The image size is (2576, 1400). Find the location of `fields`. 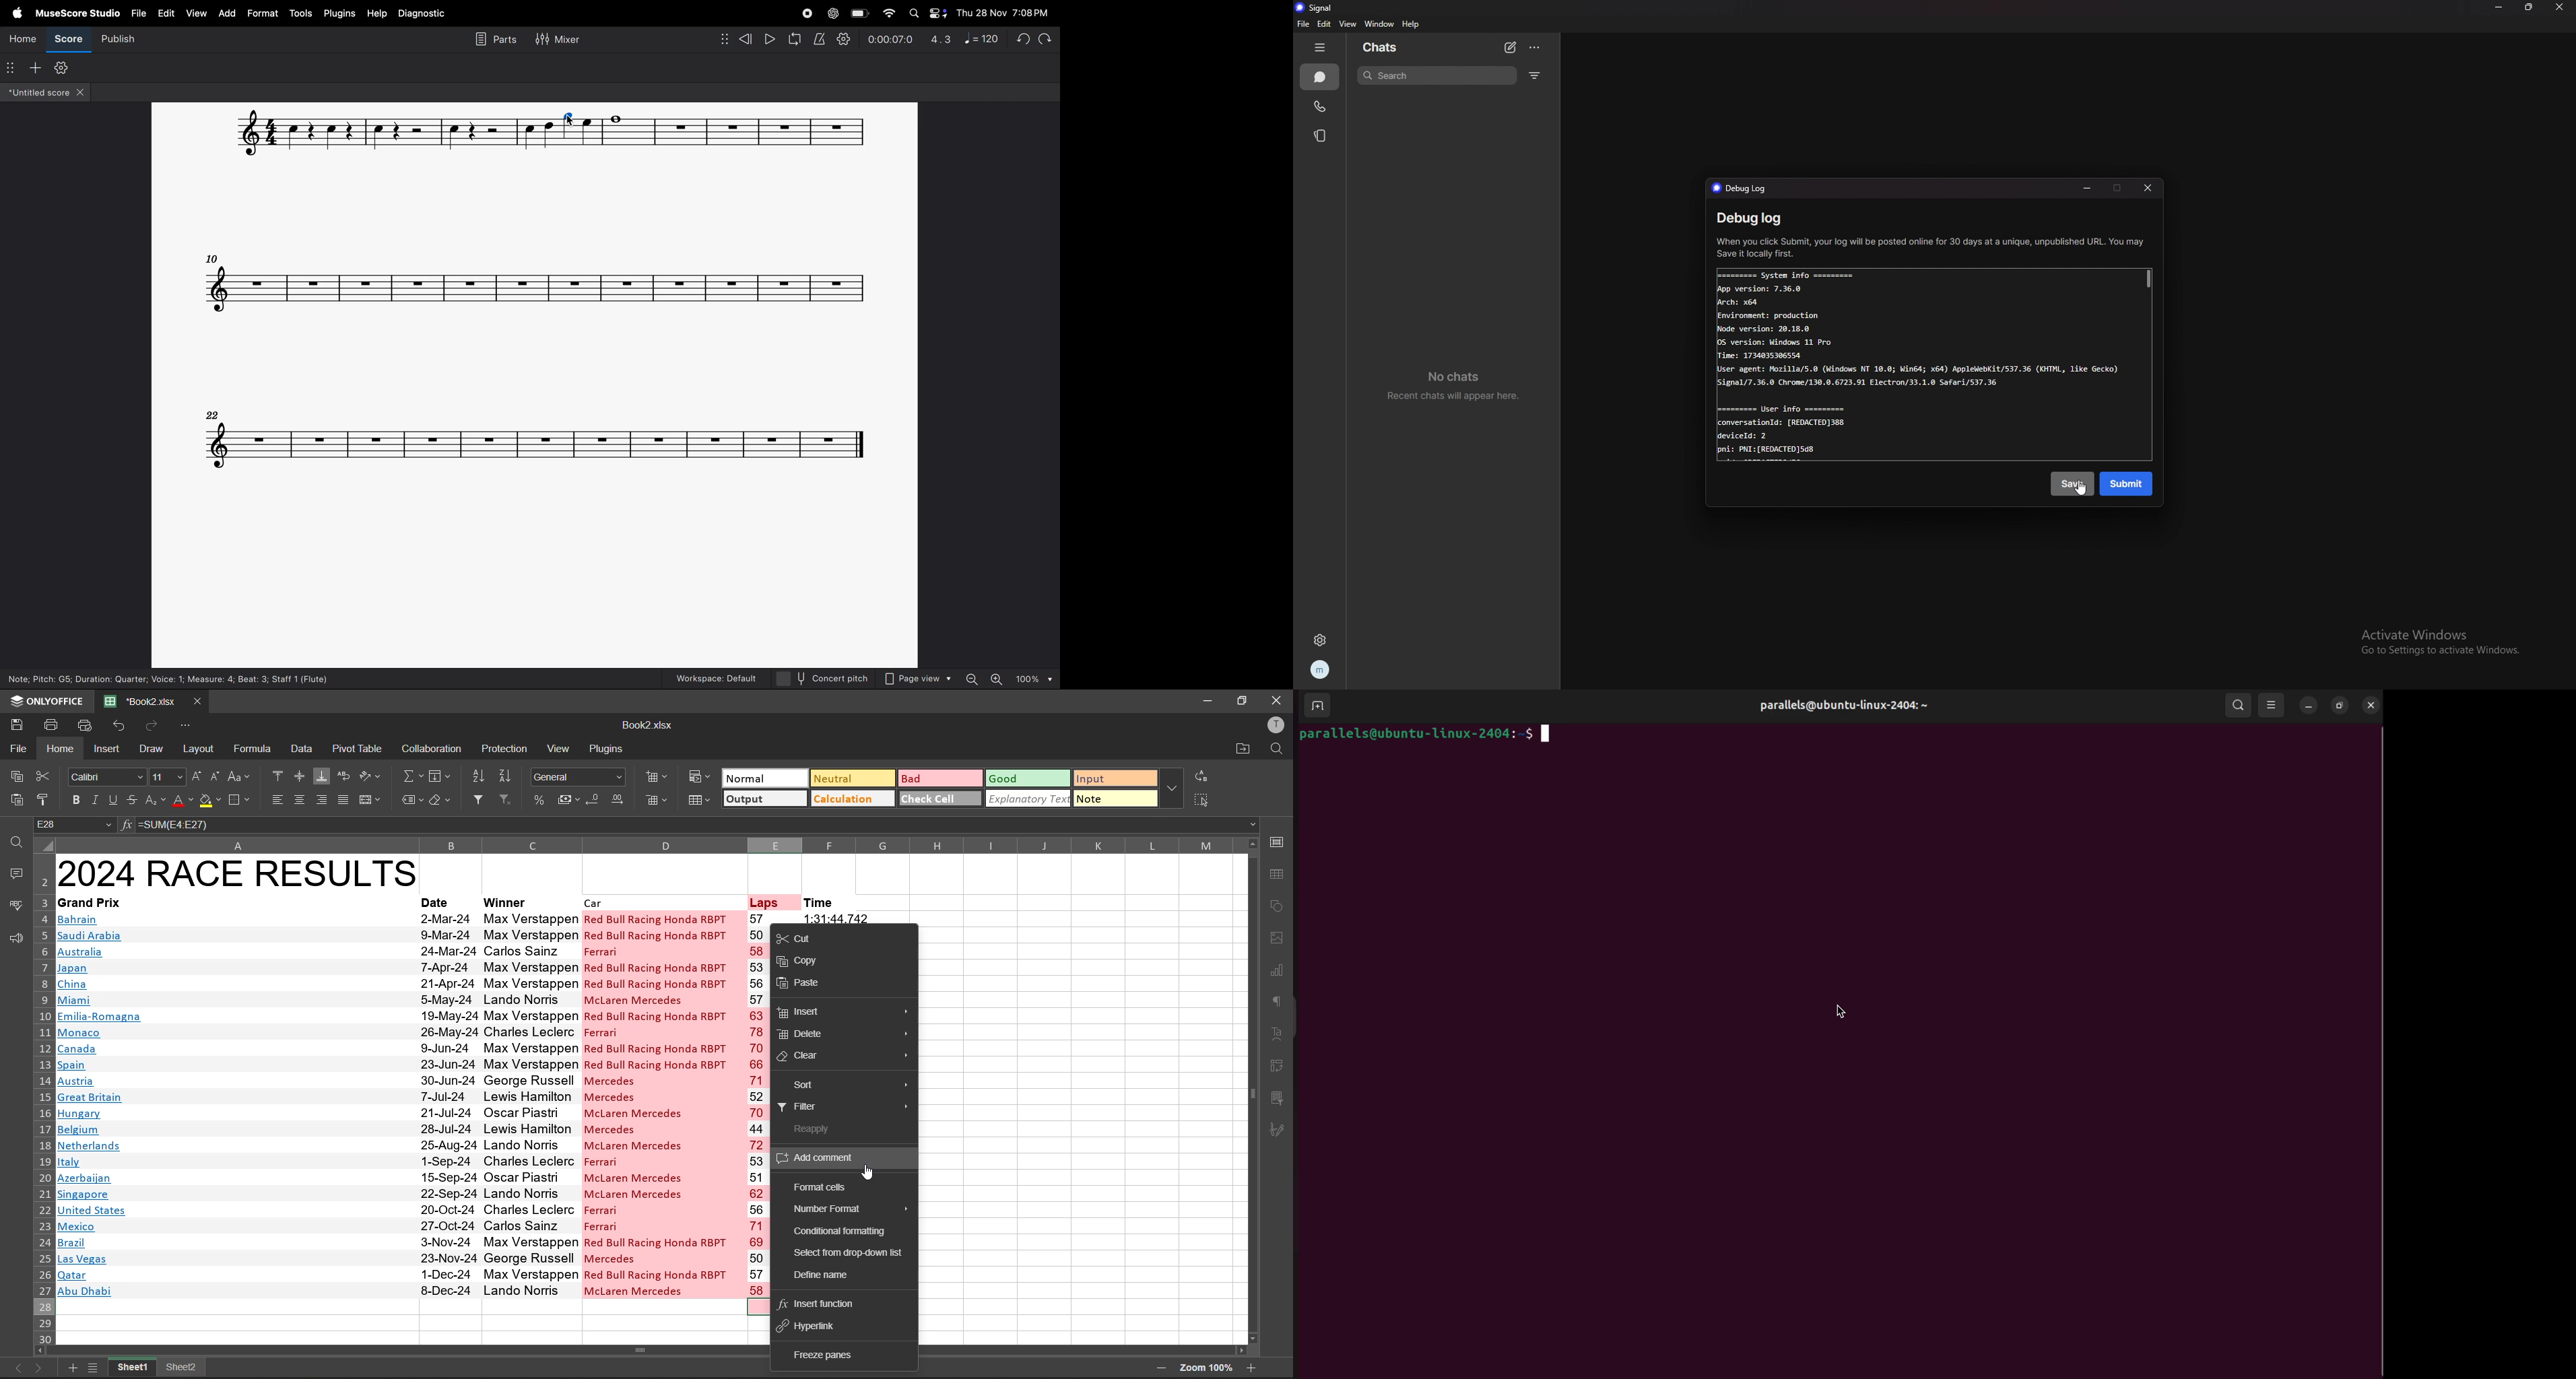

fields is located at coordinates (436, 779).